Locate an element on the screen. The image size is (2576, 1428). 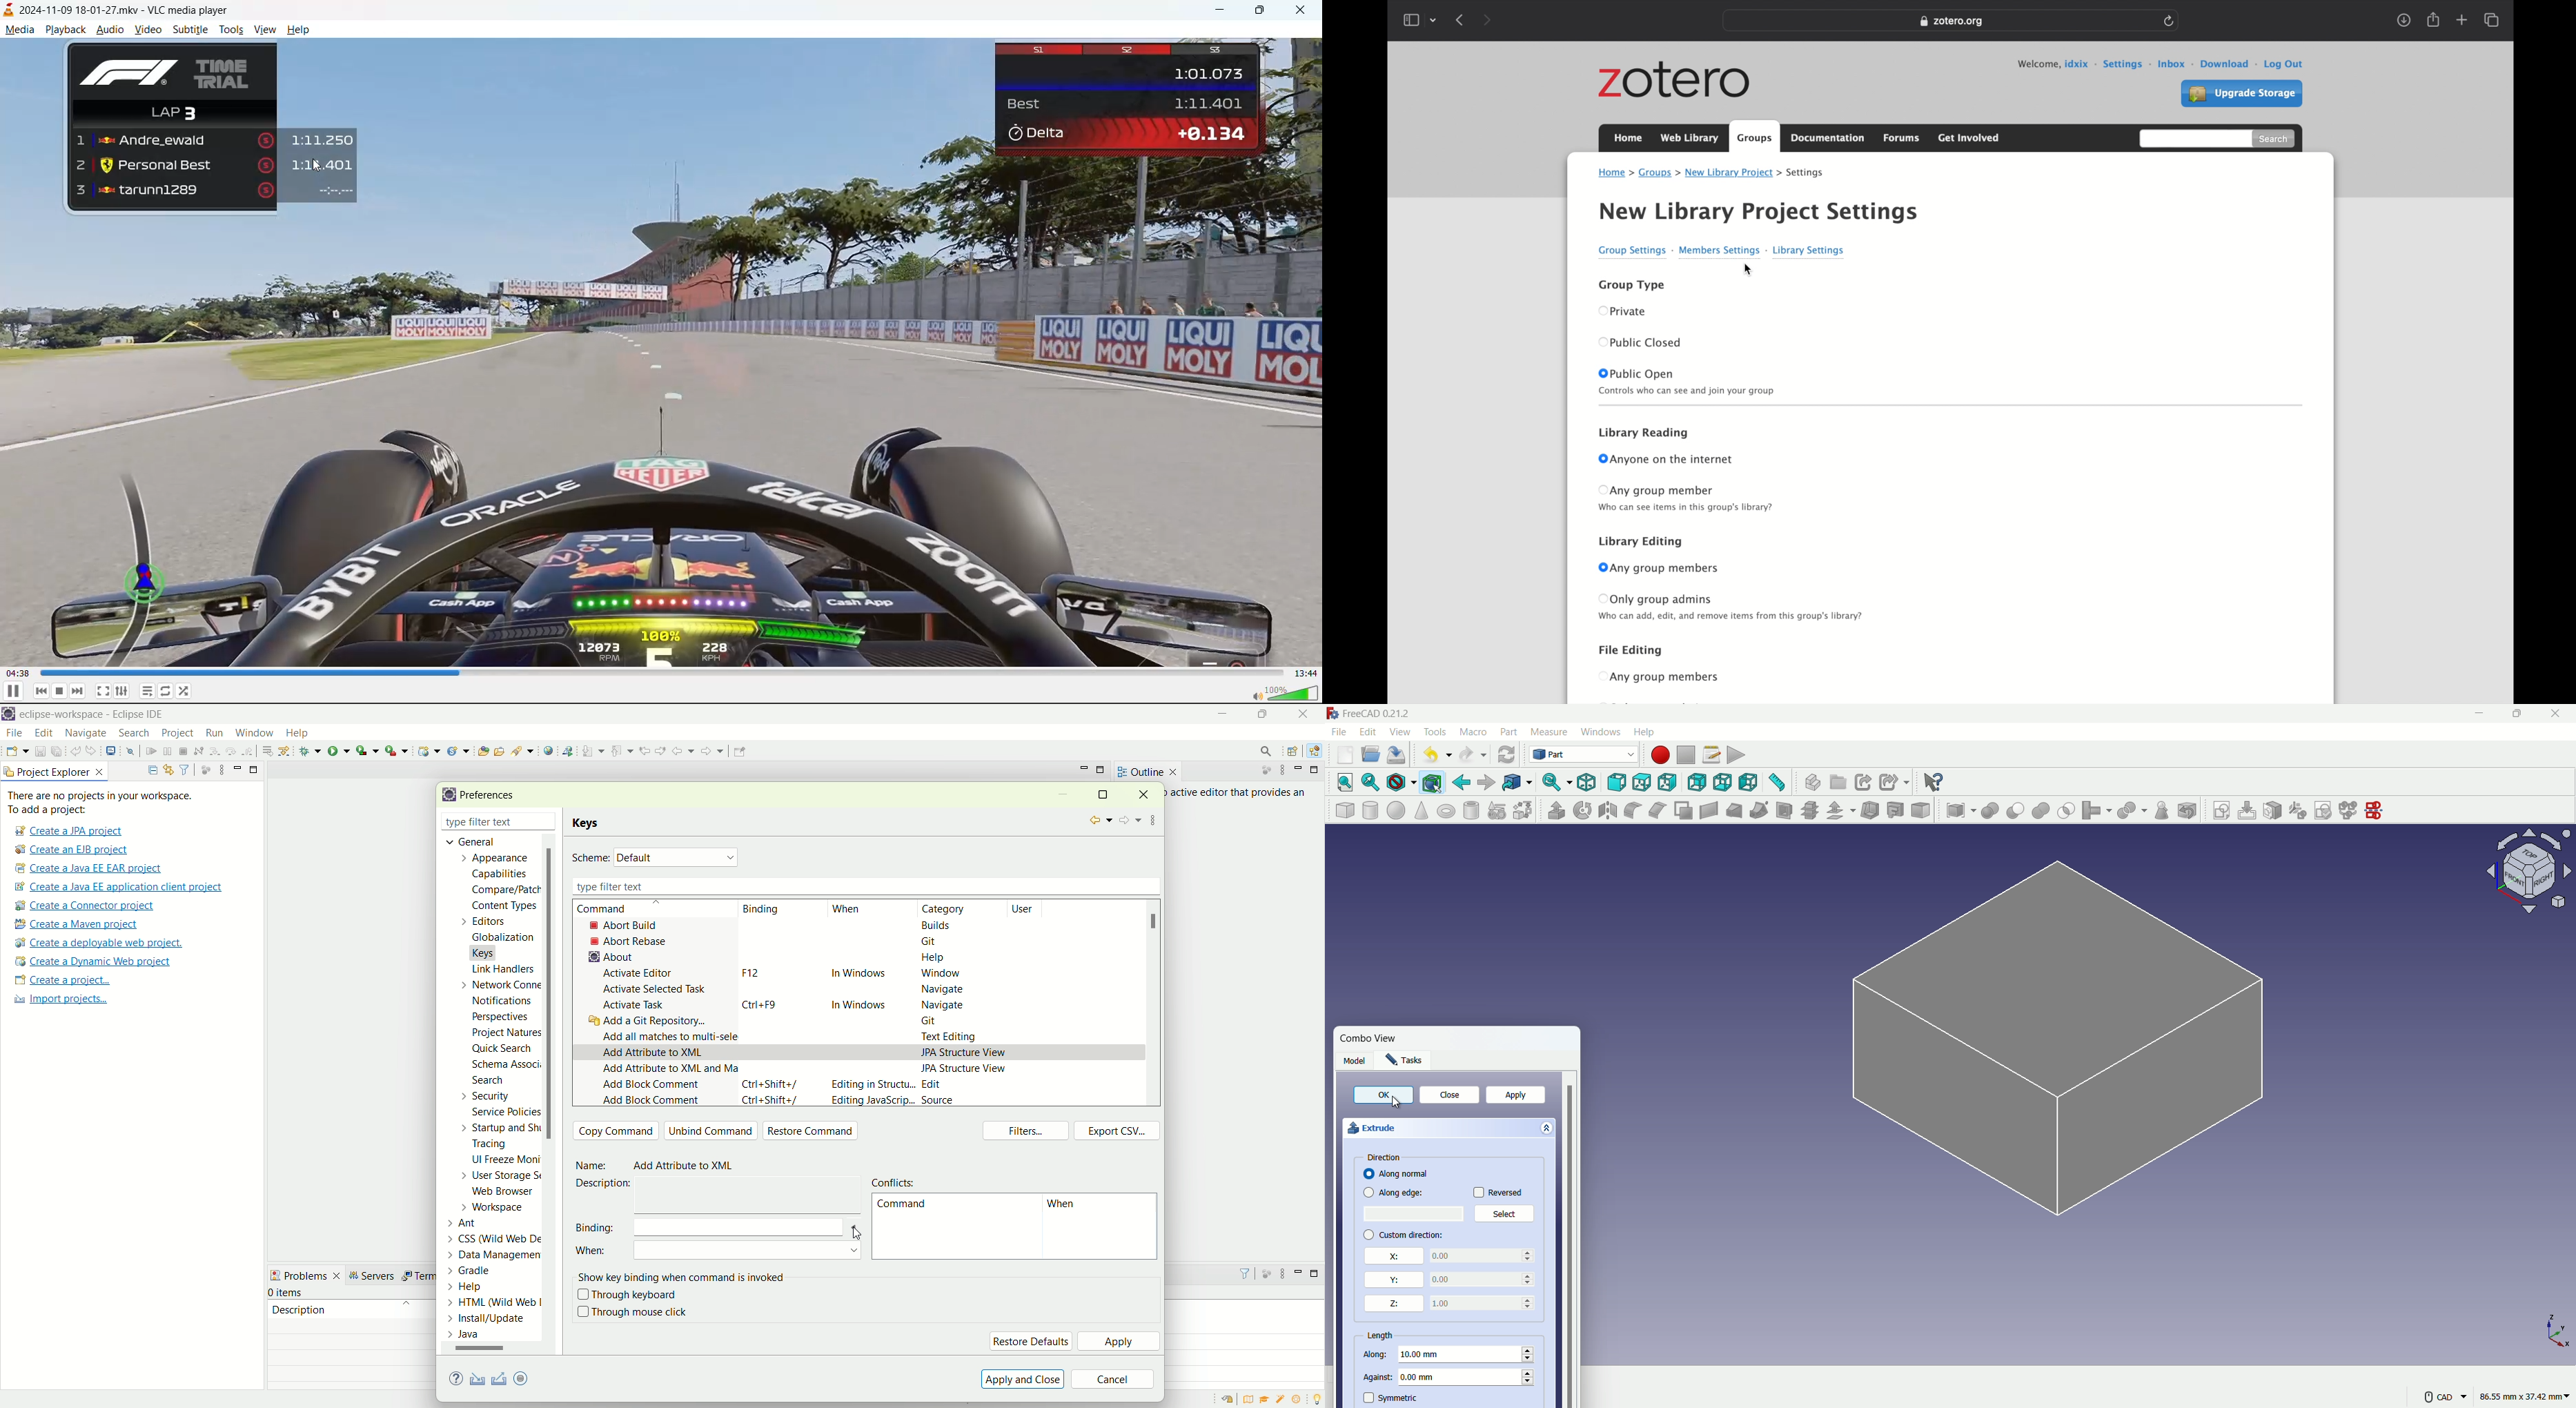
text editing is located at coordinates (953, 1037).